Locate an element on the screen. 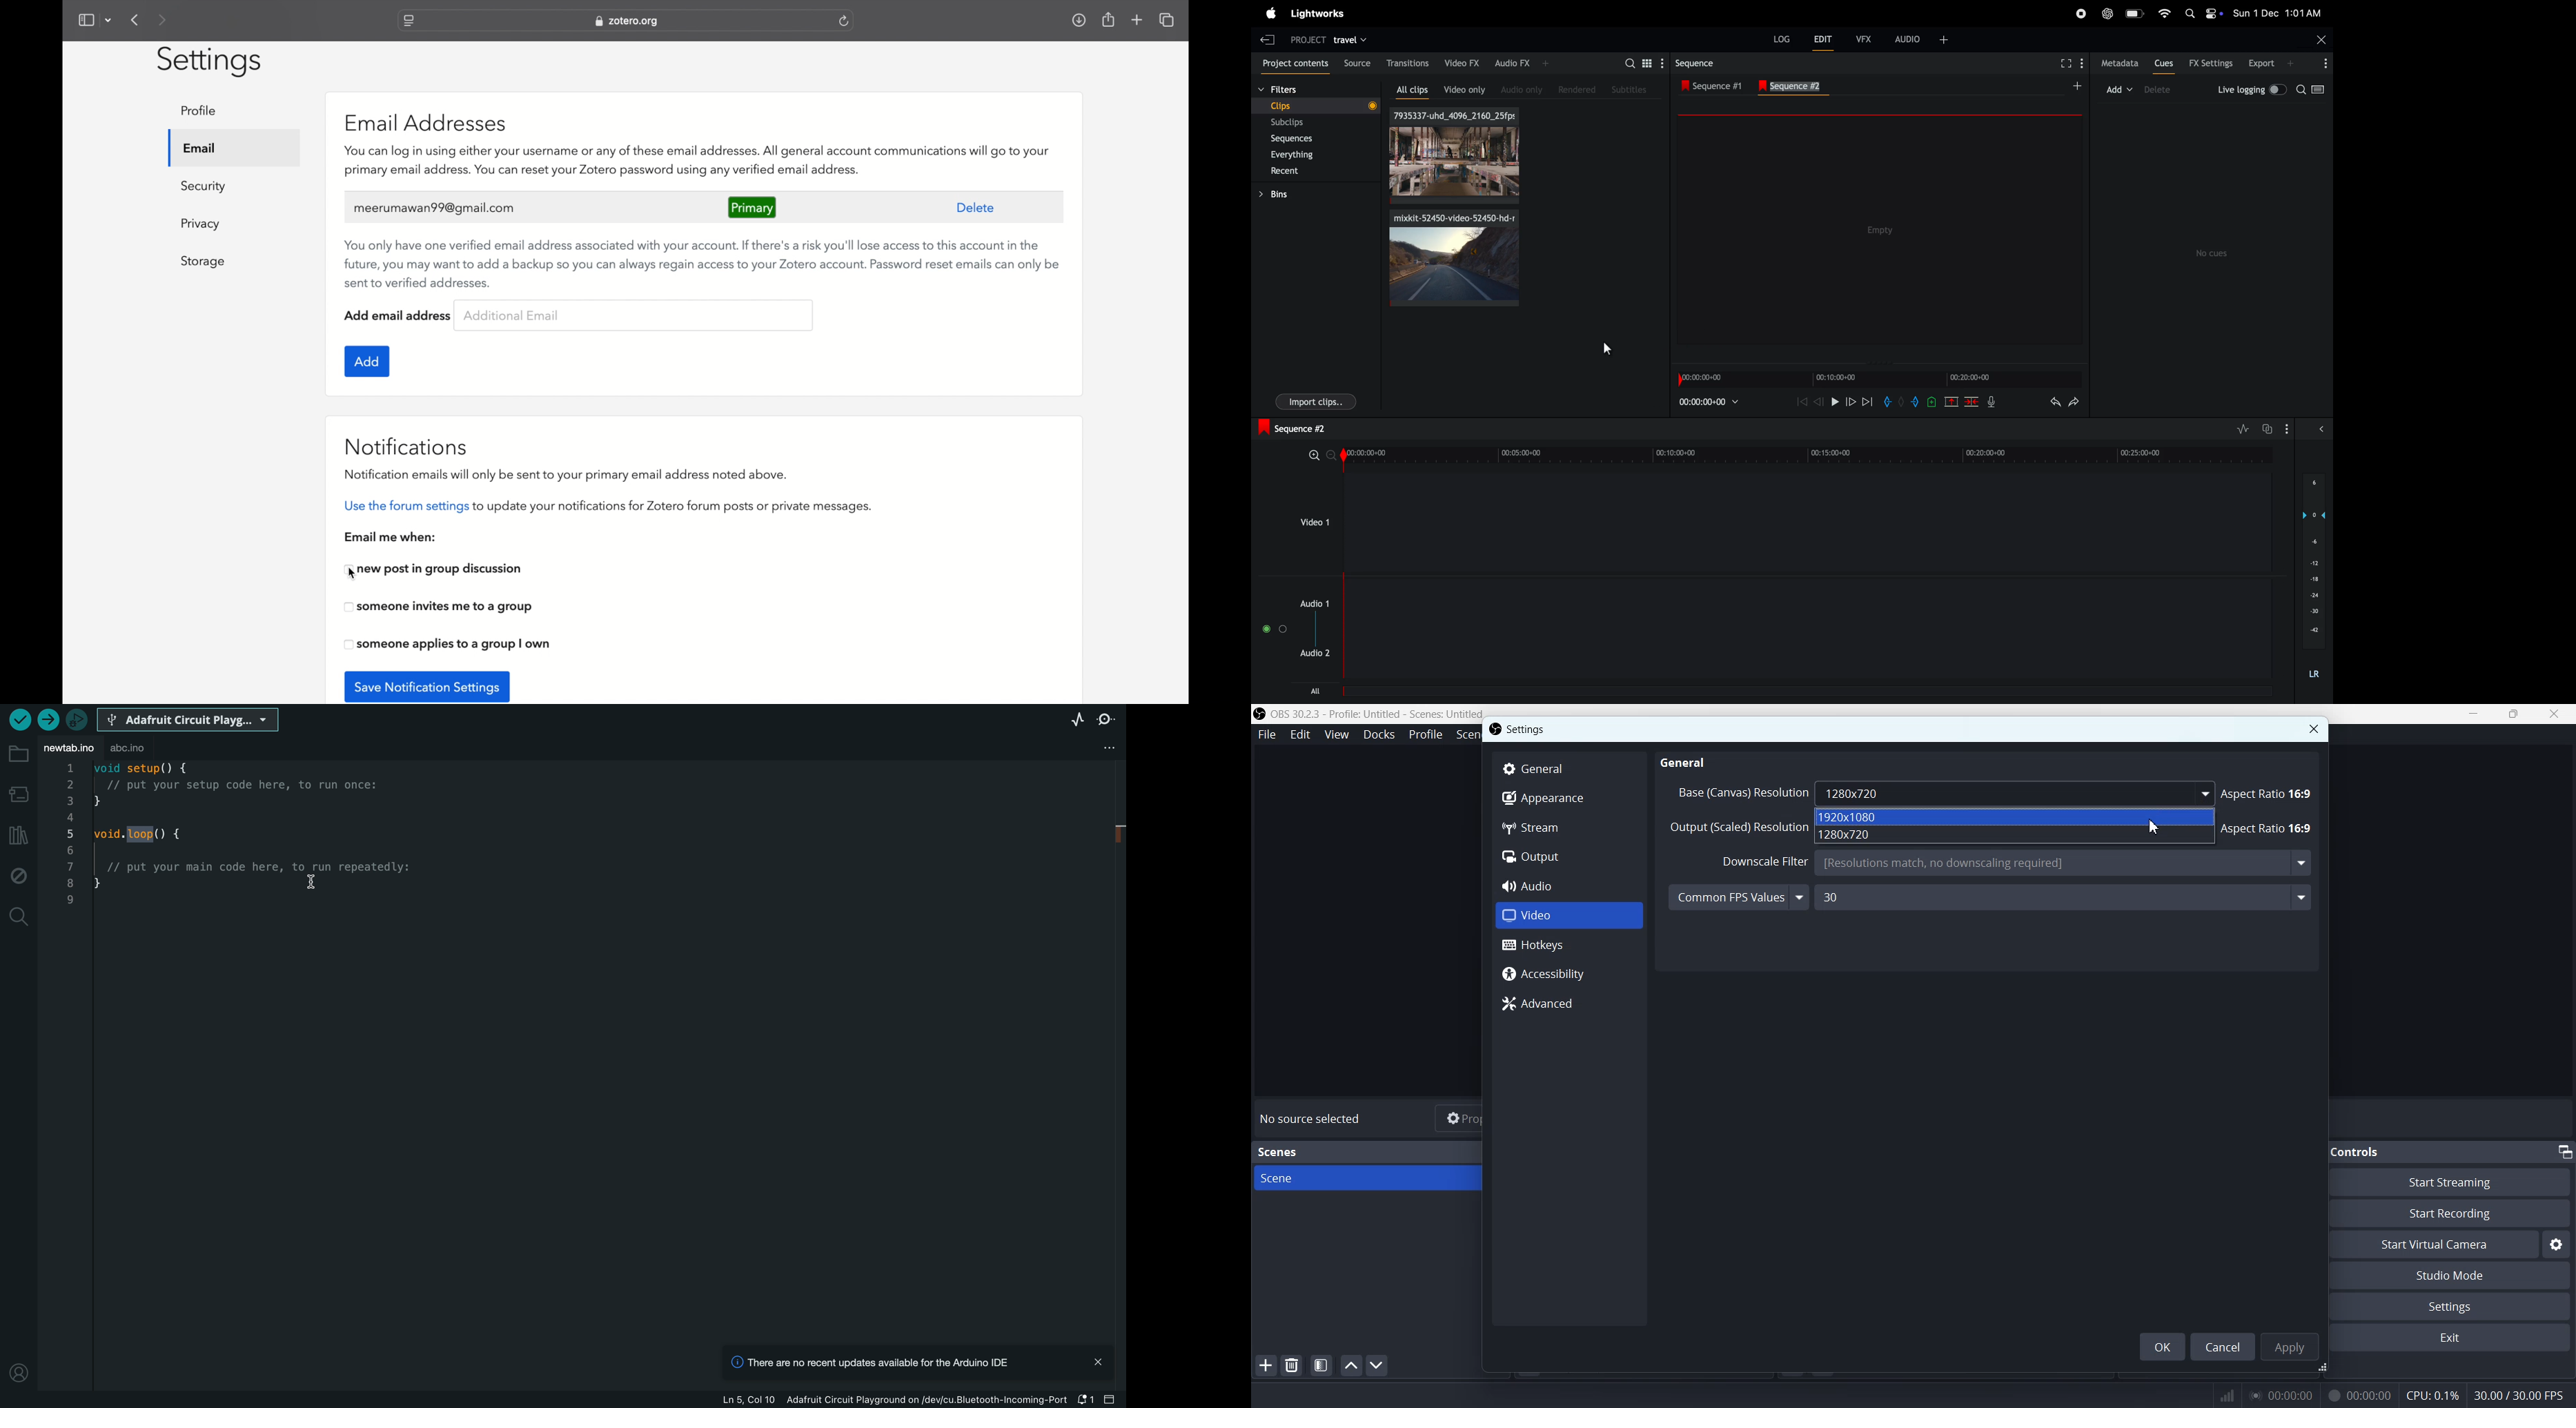  profile is located at coordinates (199, 111).